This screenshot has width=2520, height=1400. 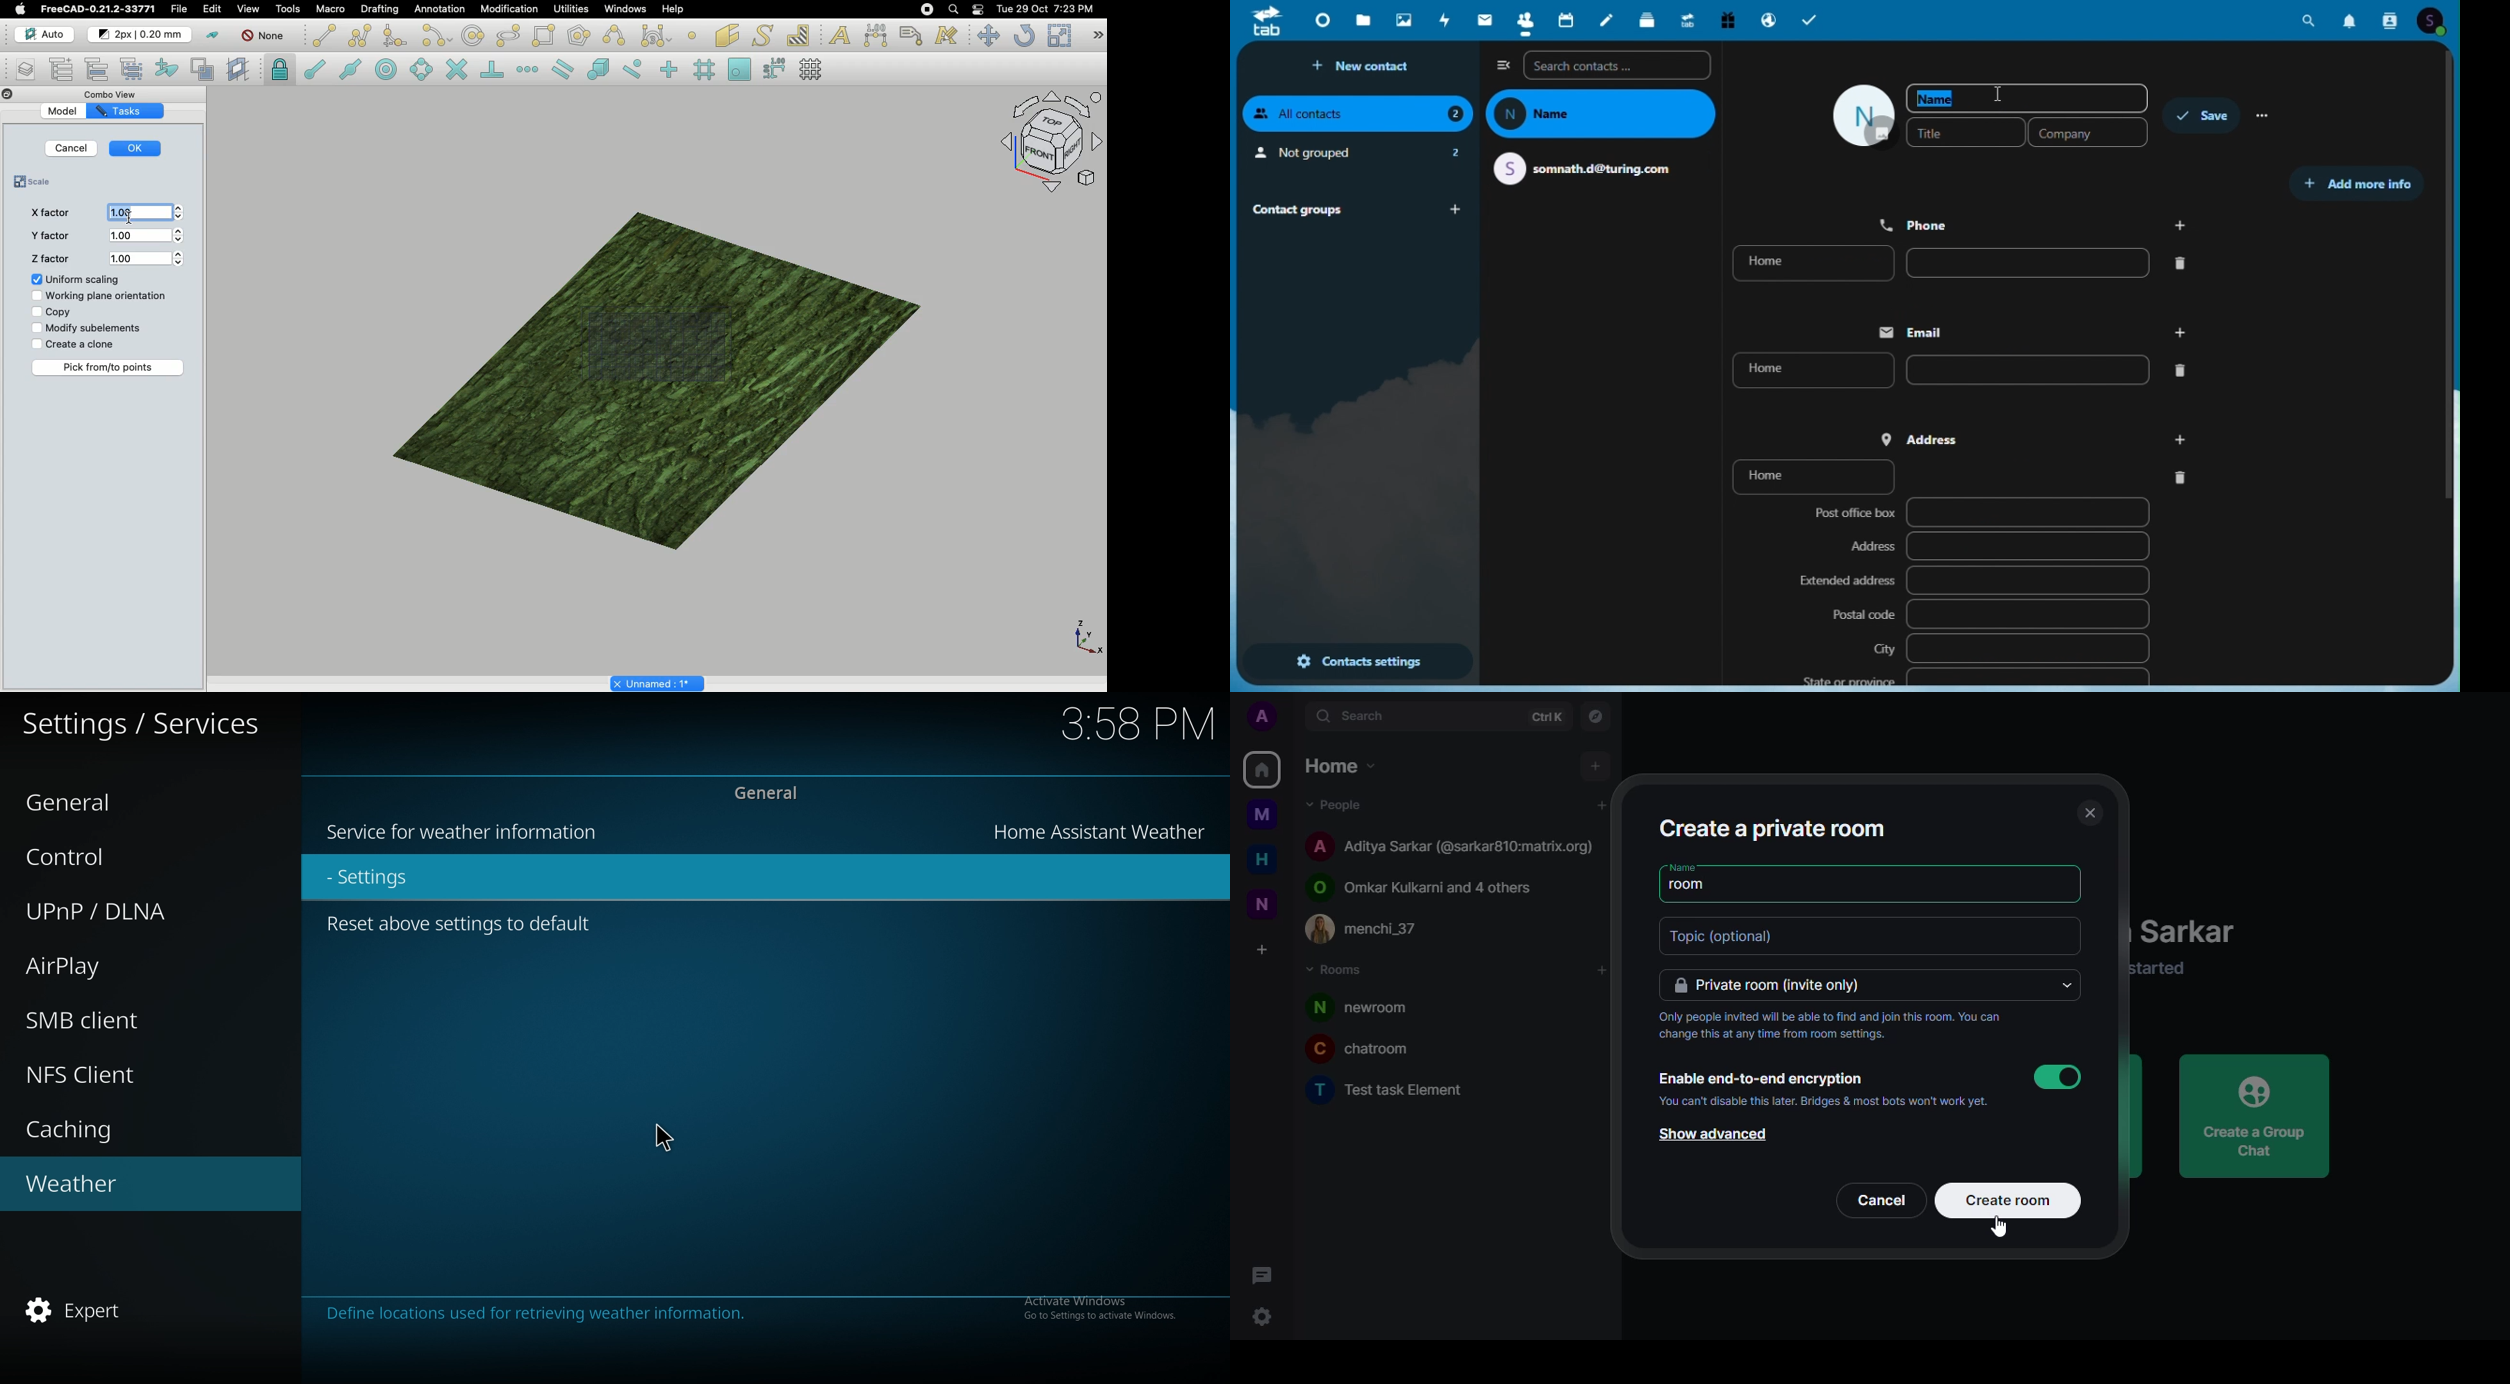 What do you see at coordinates (20, 70) in the screenshot?
I see `Manage layers` at bounding box center [20, 70].